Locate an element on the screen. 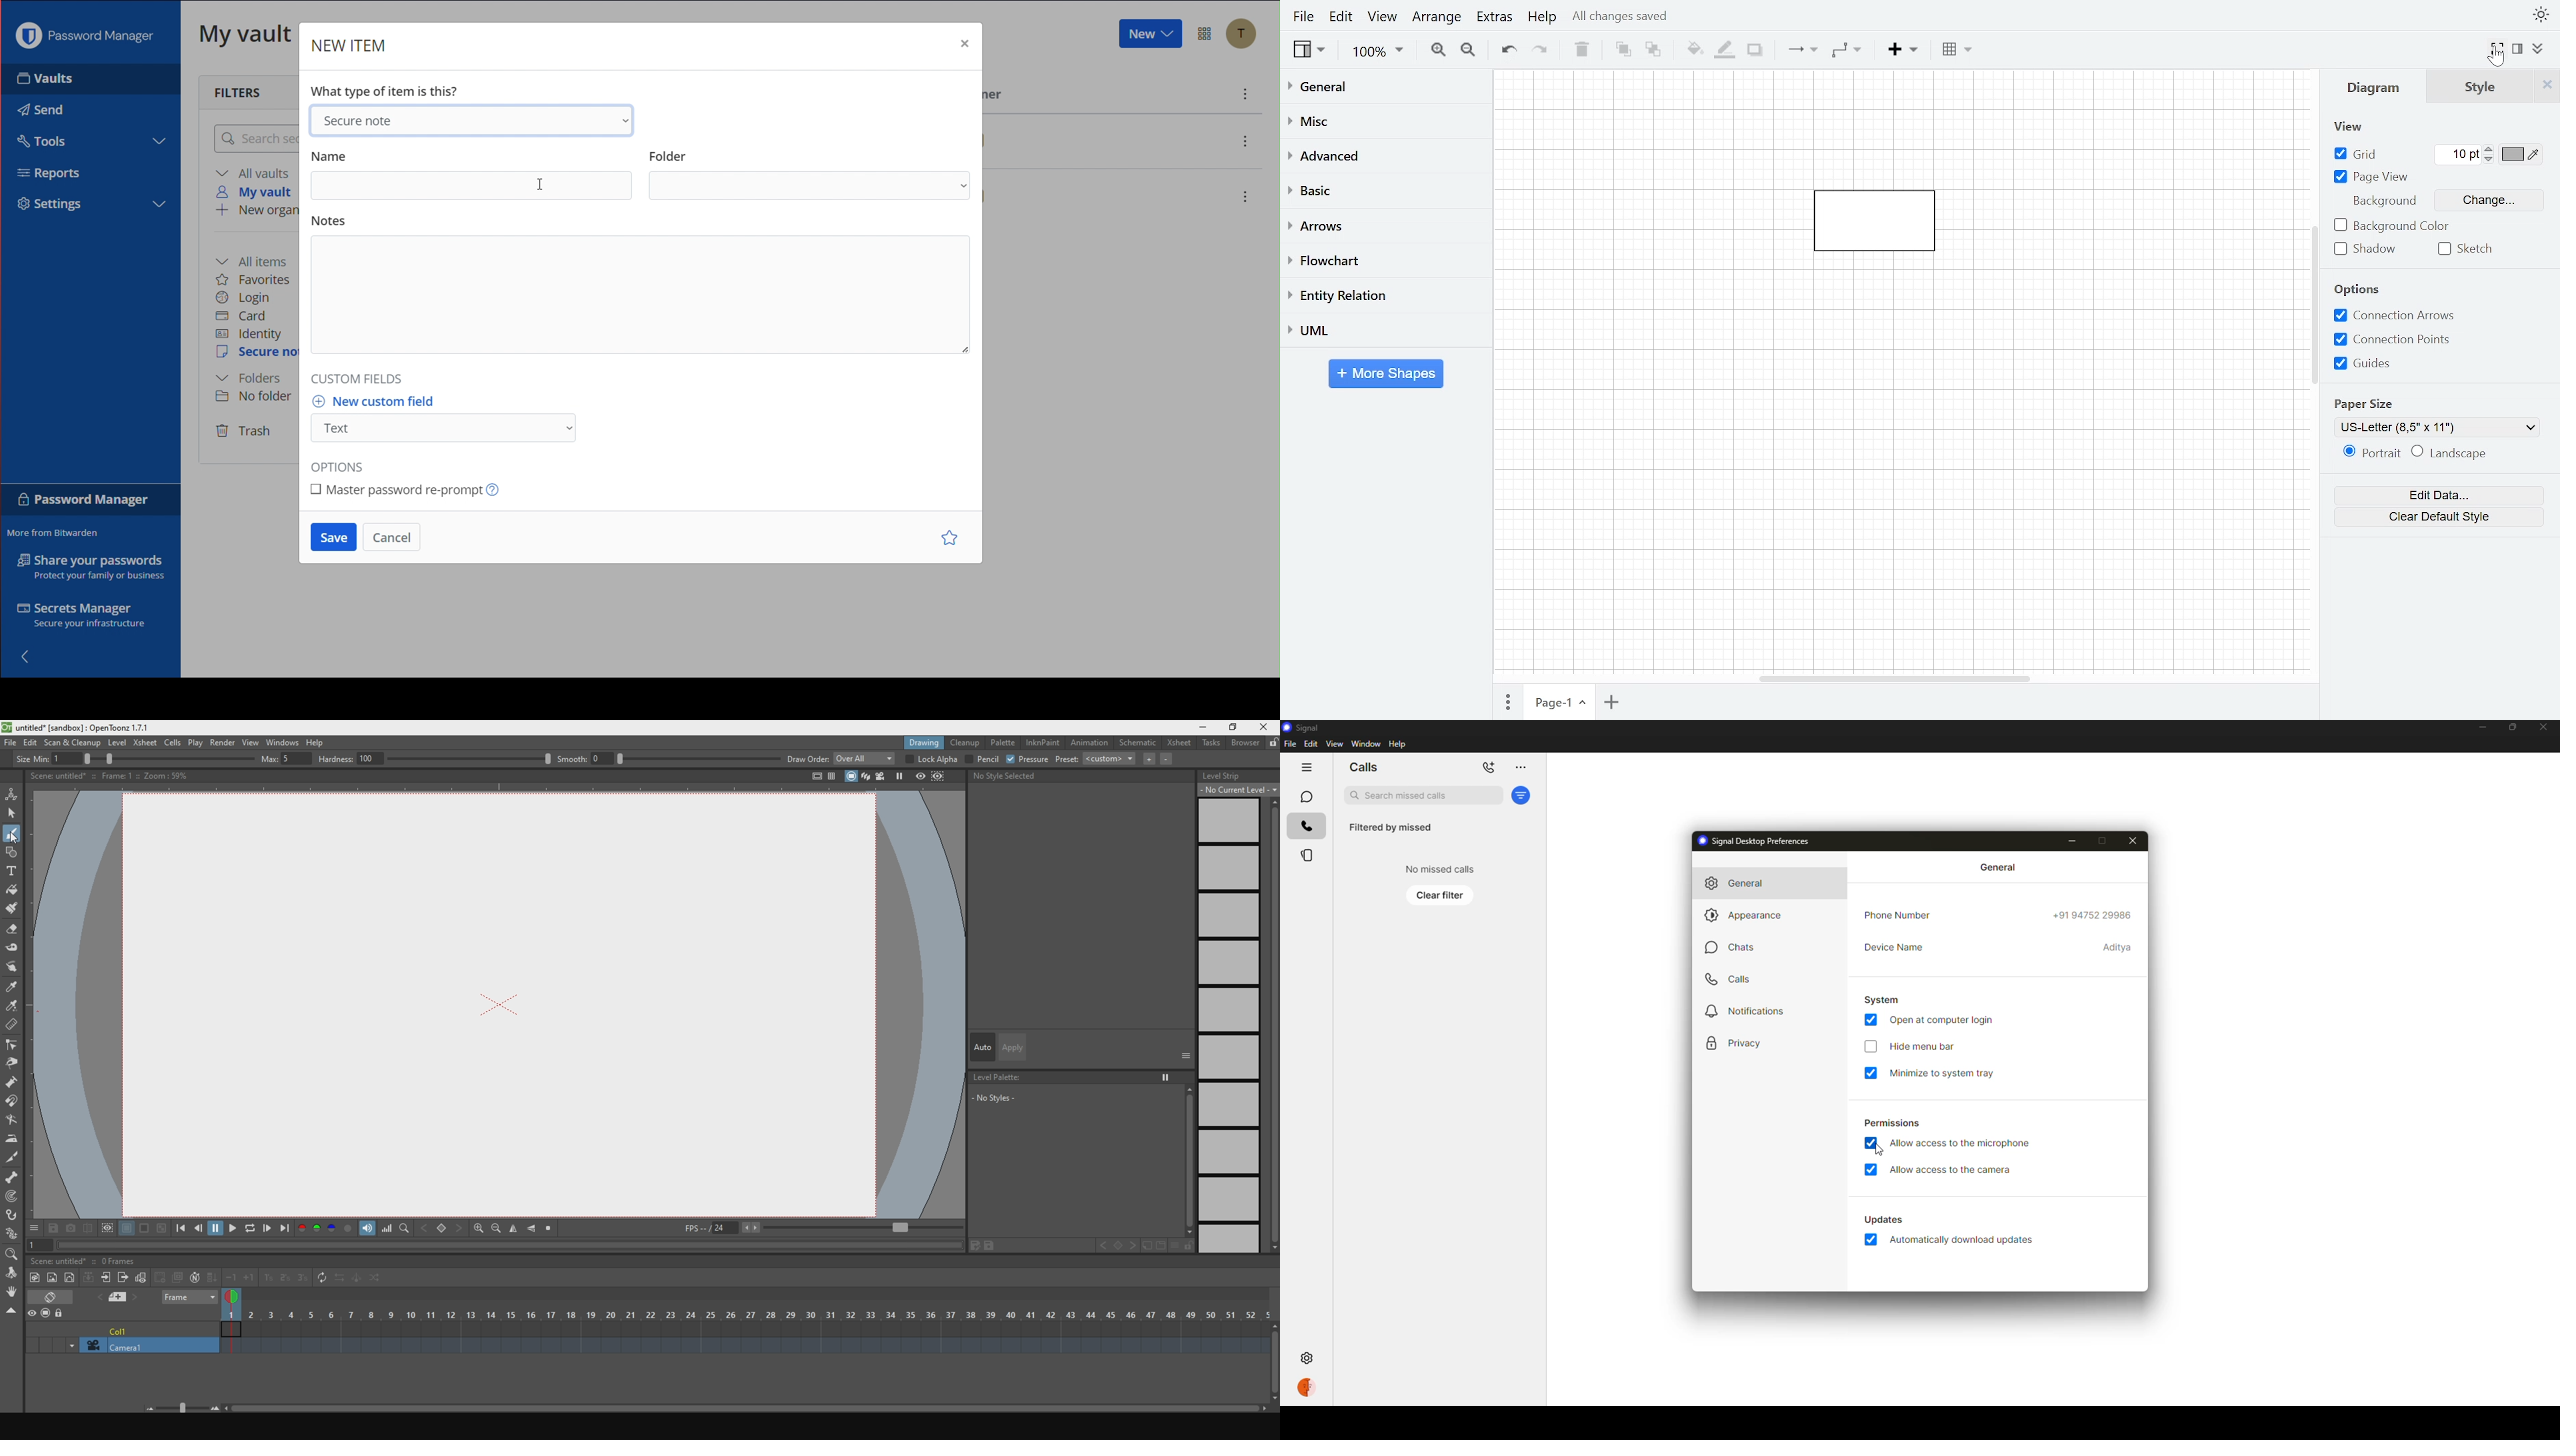  Grid color is located at coordinates (2523, 154).